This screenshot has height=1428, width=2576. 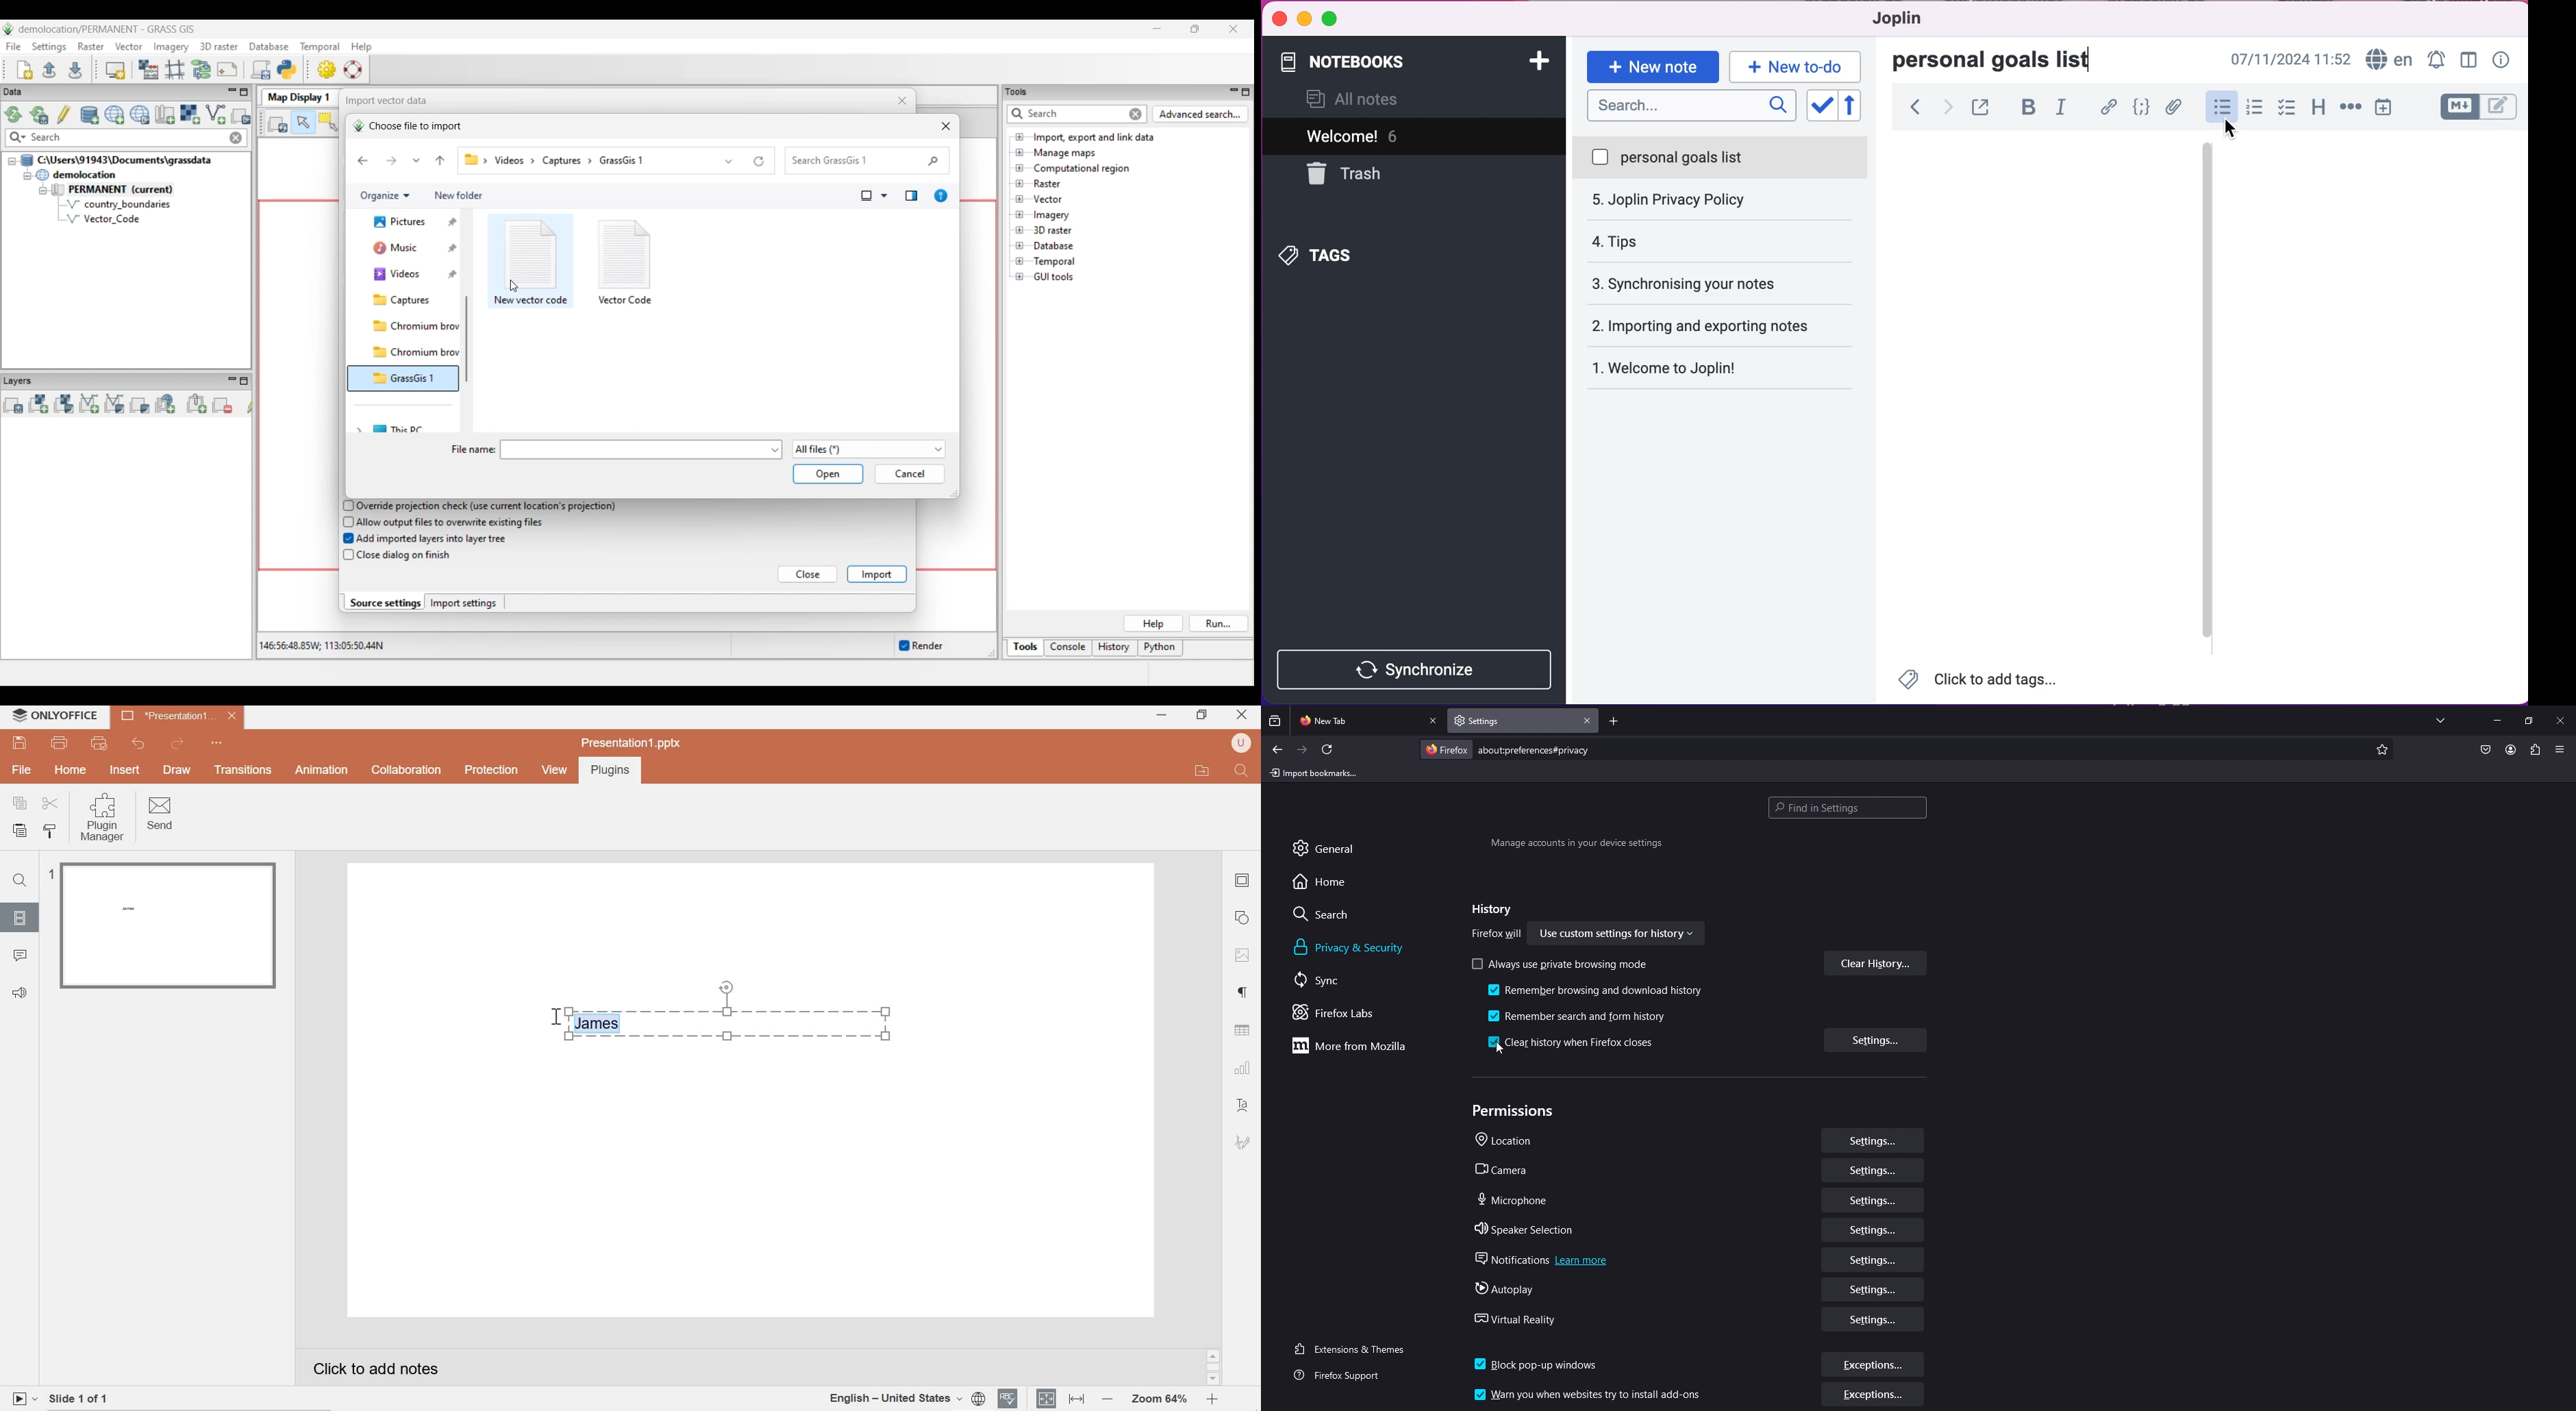 What do you see at coordinates (61, 744) in the screenshot?
I see `print` at bounding box center [61, 744].